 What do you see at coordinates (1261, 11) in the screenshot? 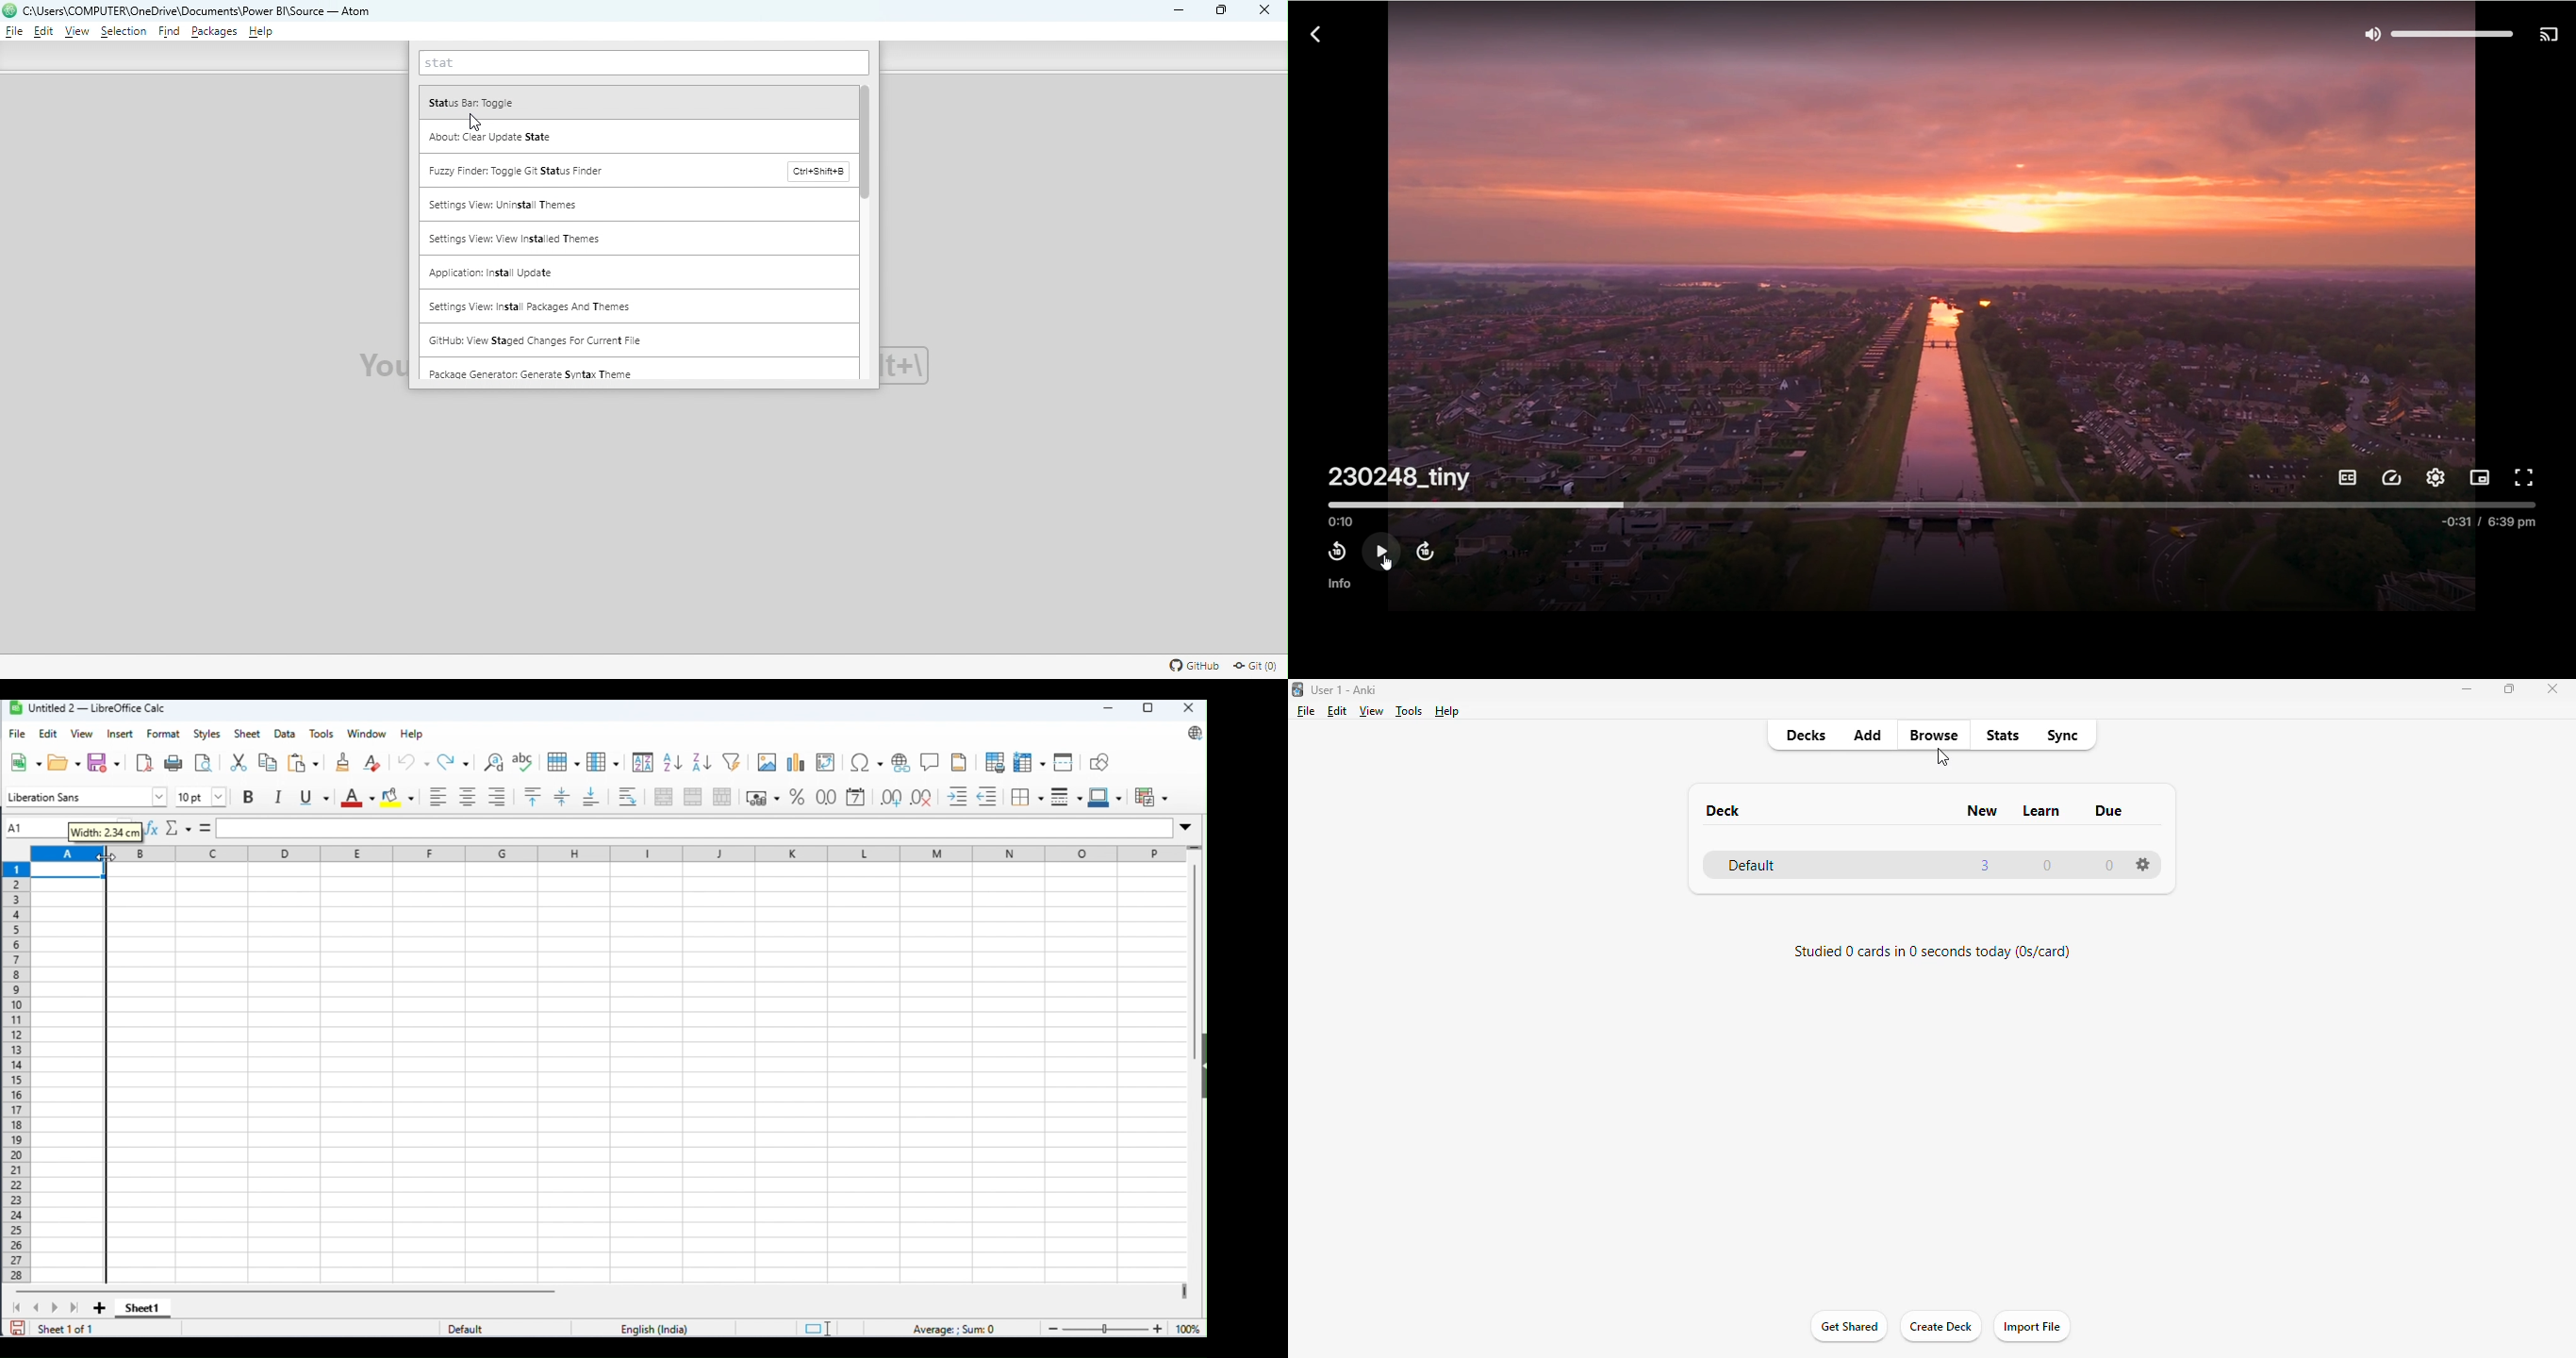
I see `close` at bounding box center [1261, 11].